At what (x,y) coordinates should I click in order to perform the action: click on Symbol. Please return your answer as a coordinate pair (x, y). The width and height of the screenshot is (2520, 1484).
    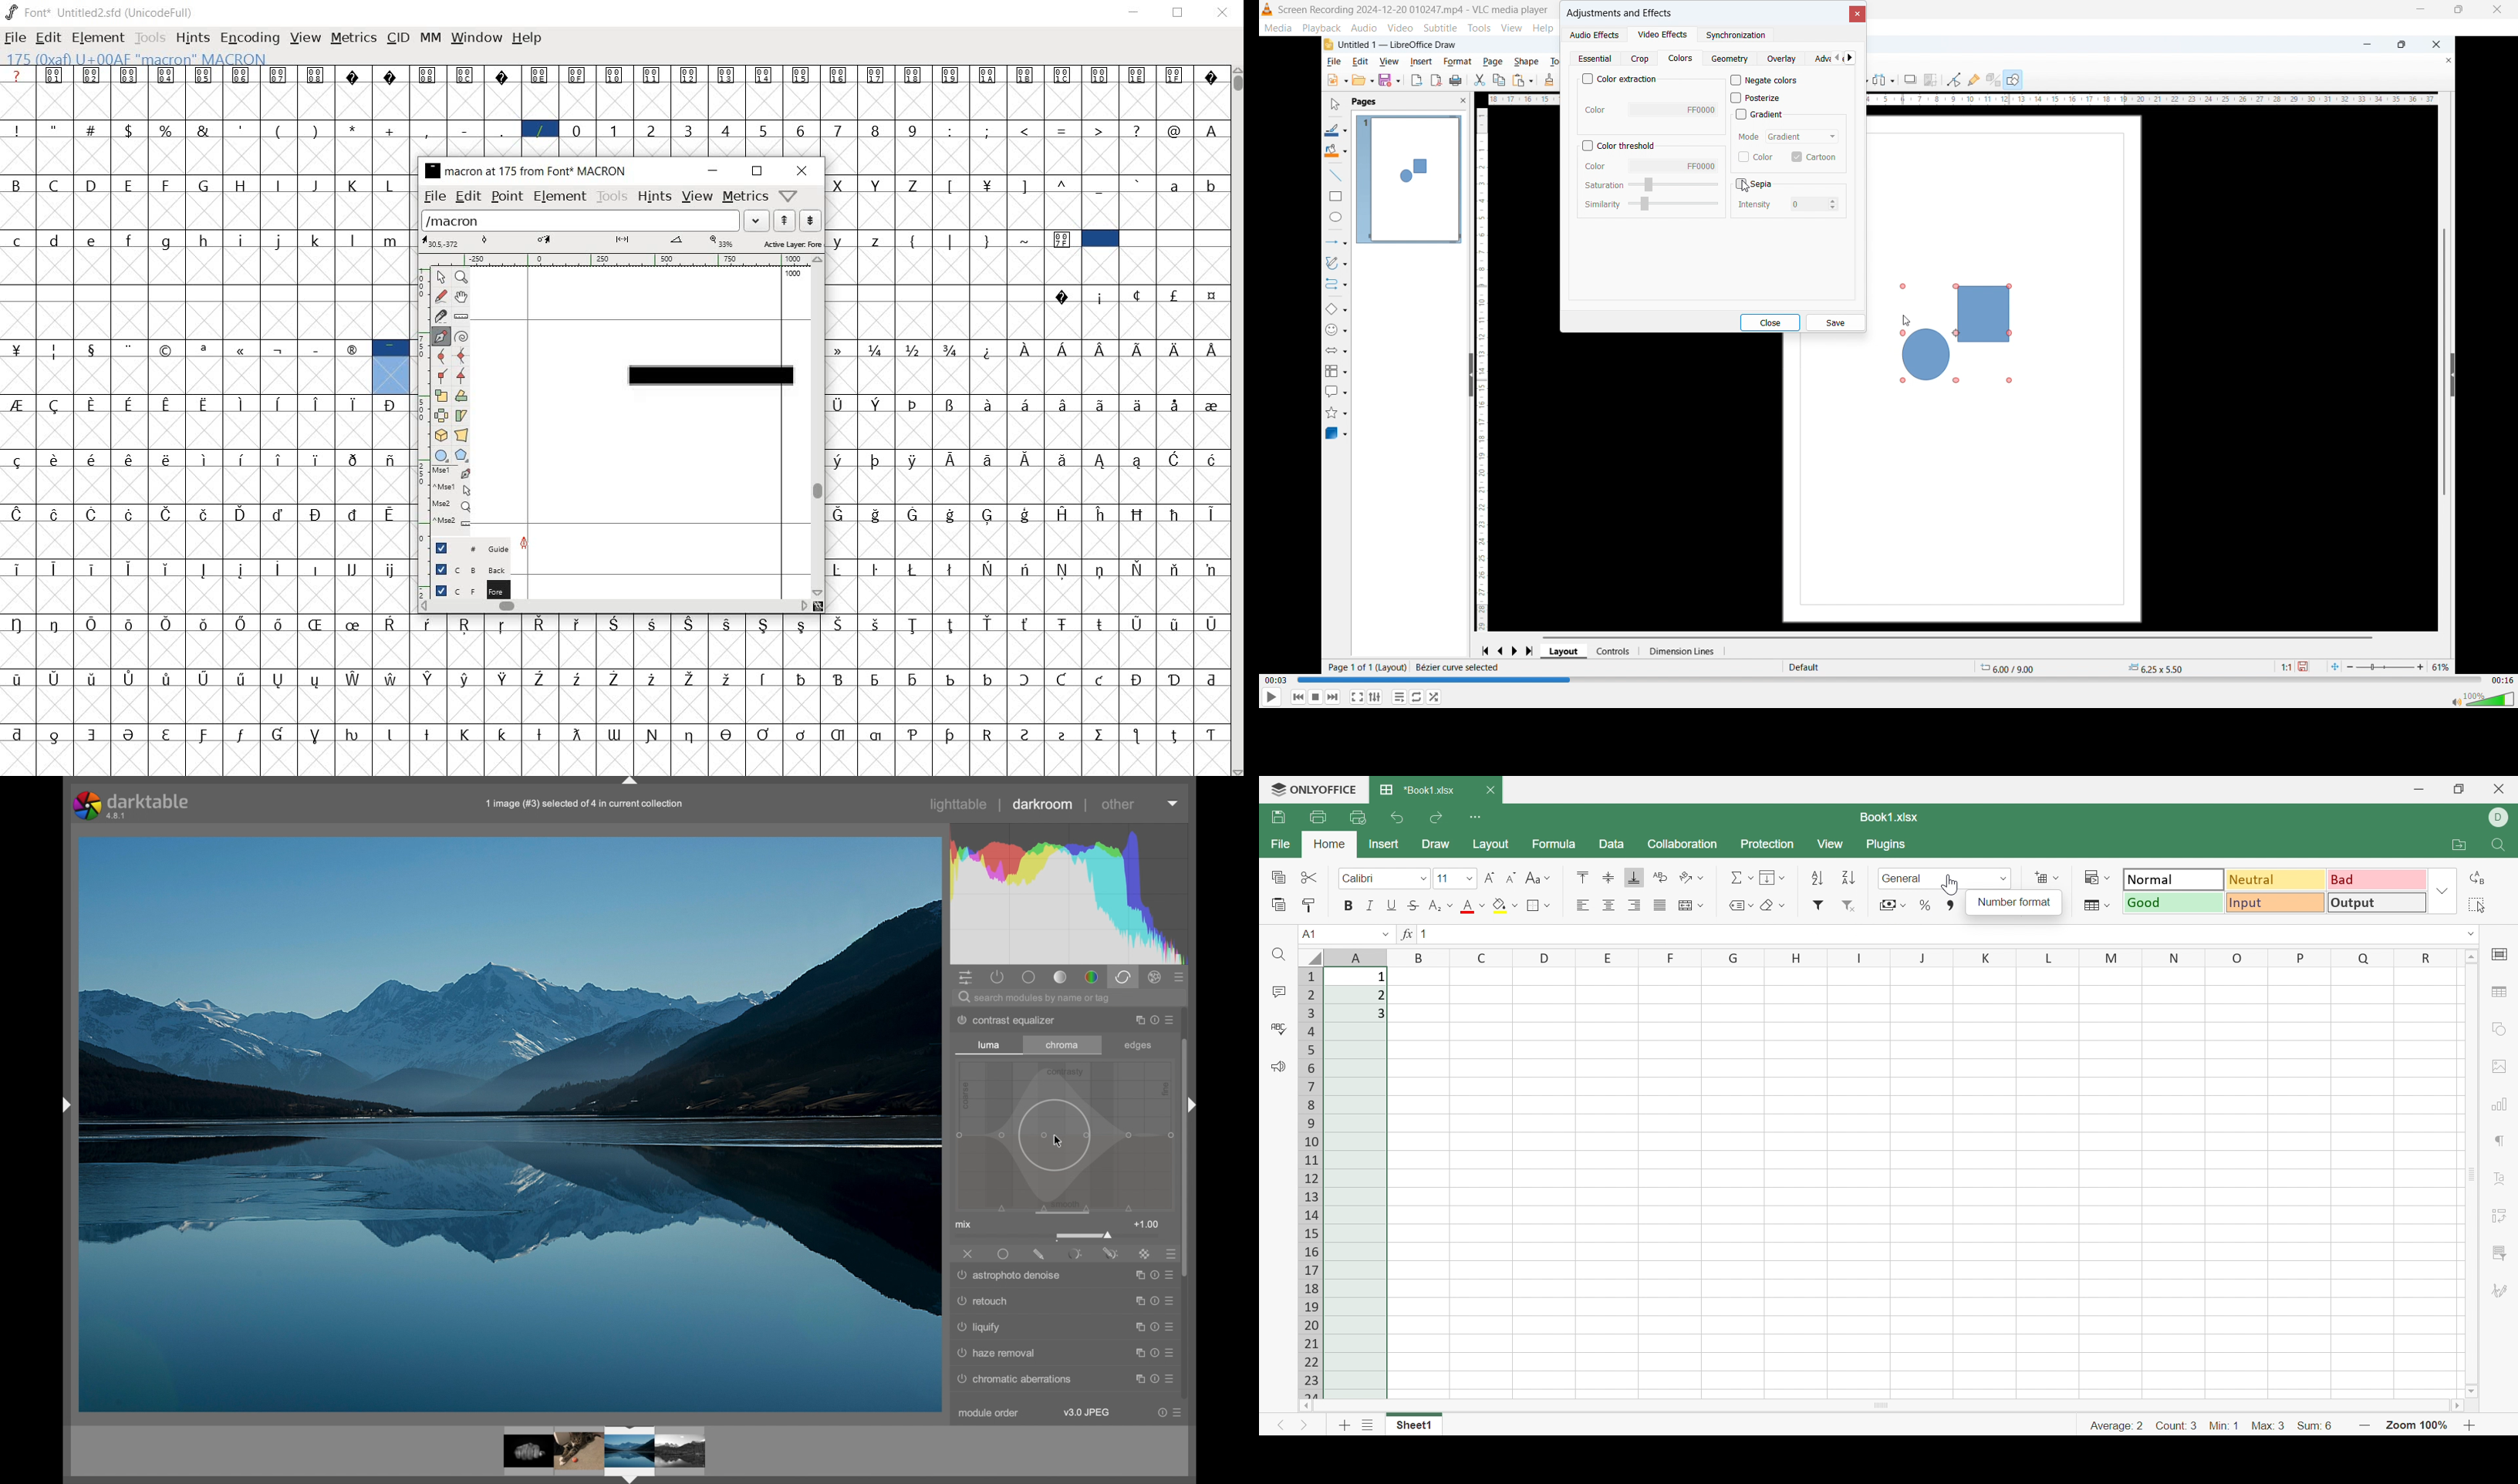
    Looking at the image, I should click on (915, 624).